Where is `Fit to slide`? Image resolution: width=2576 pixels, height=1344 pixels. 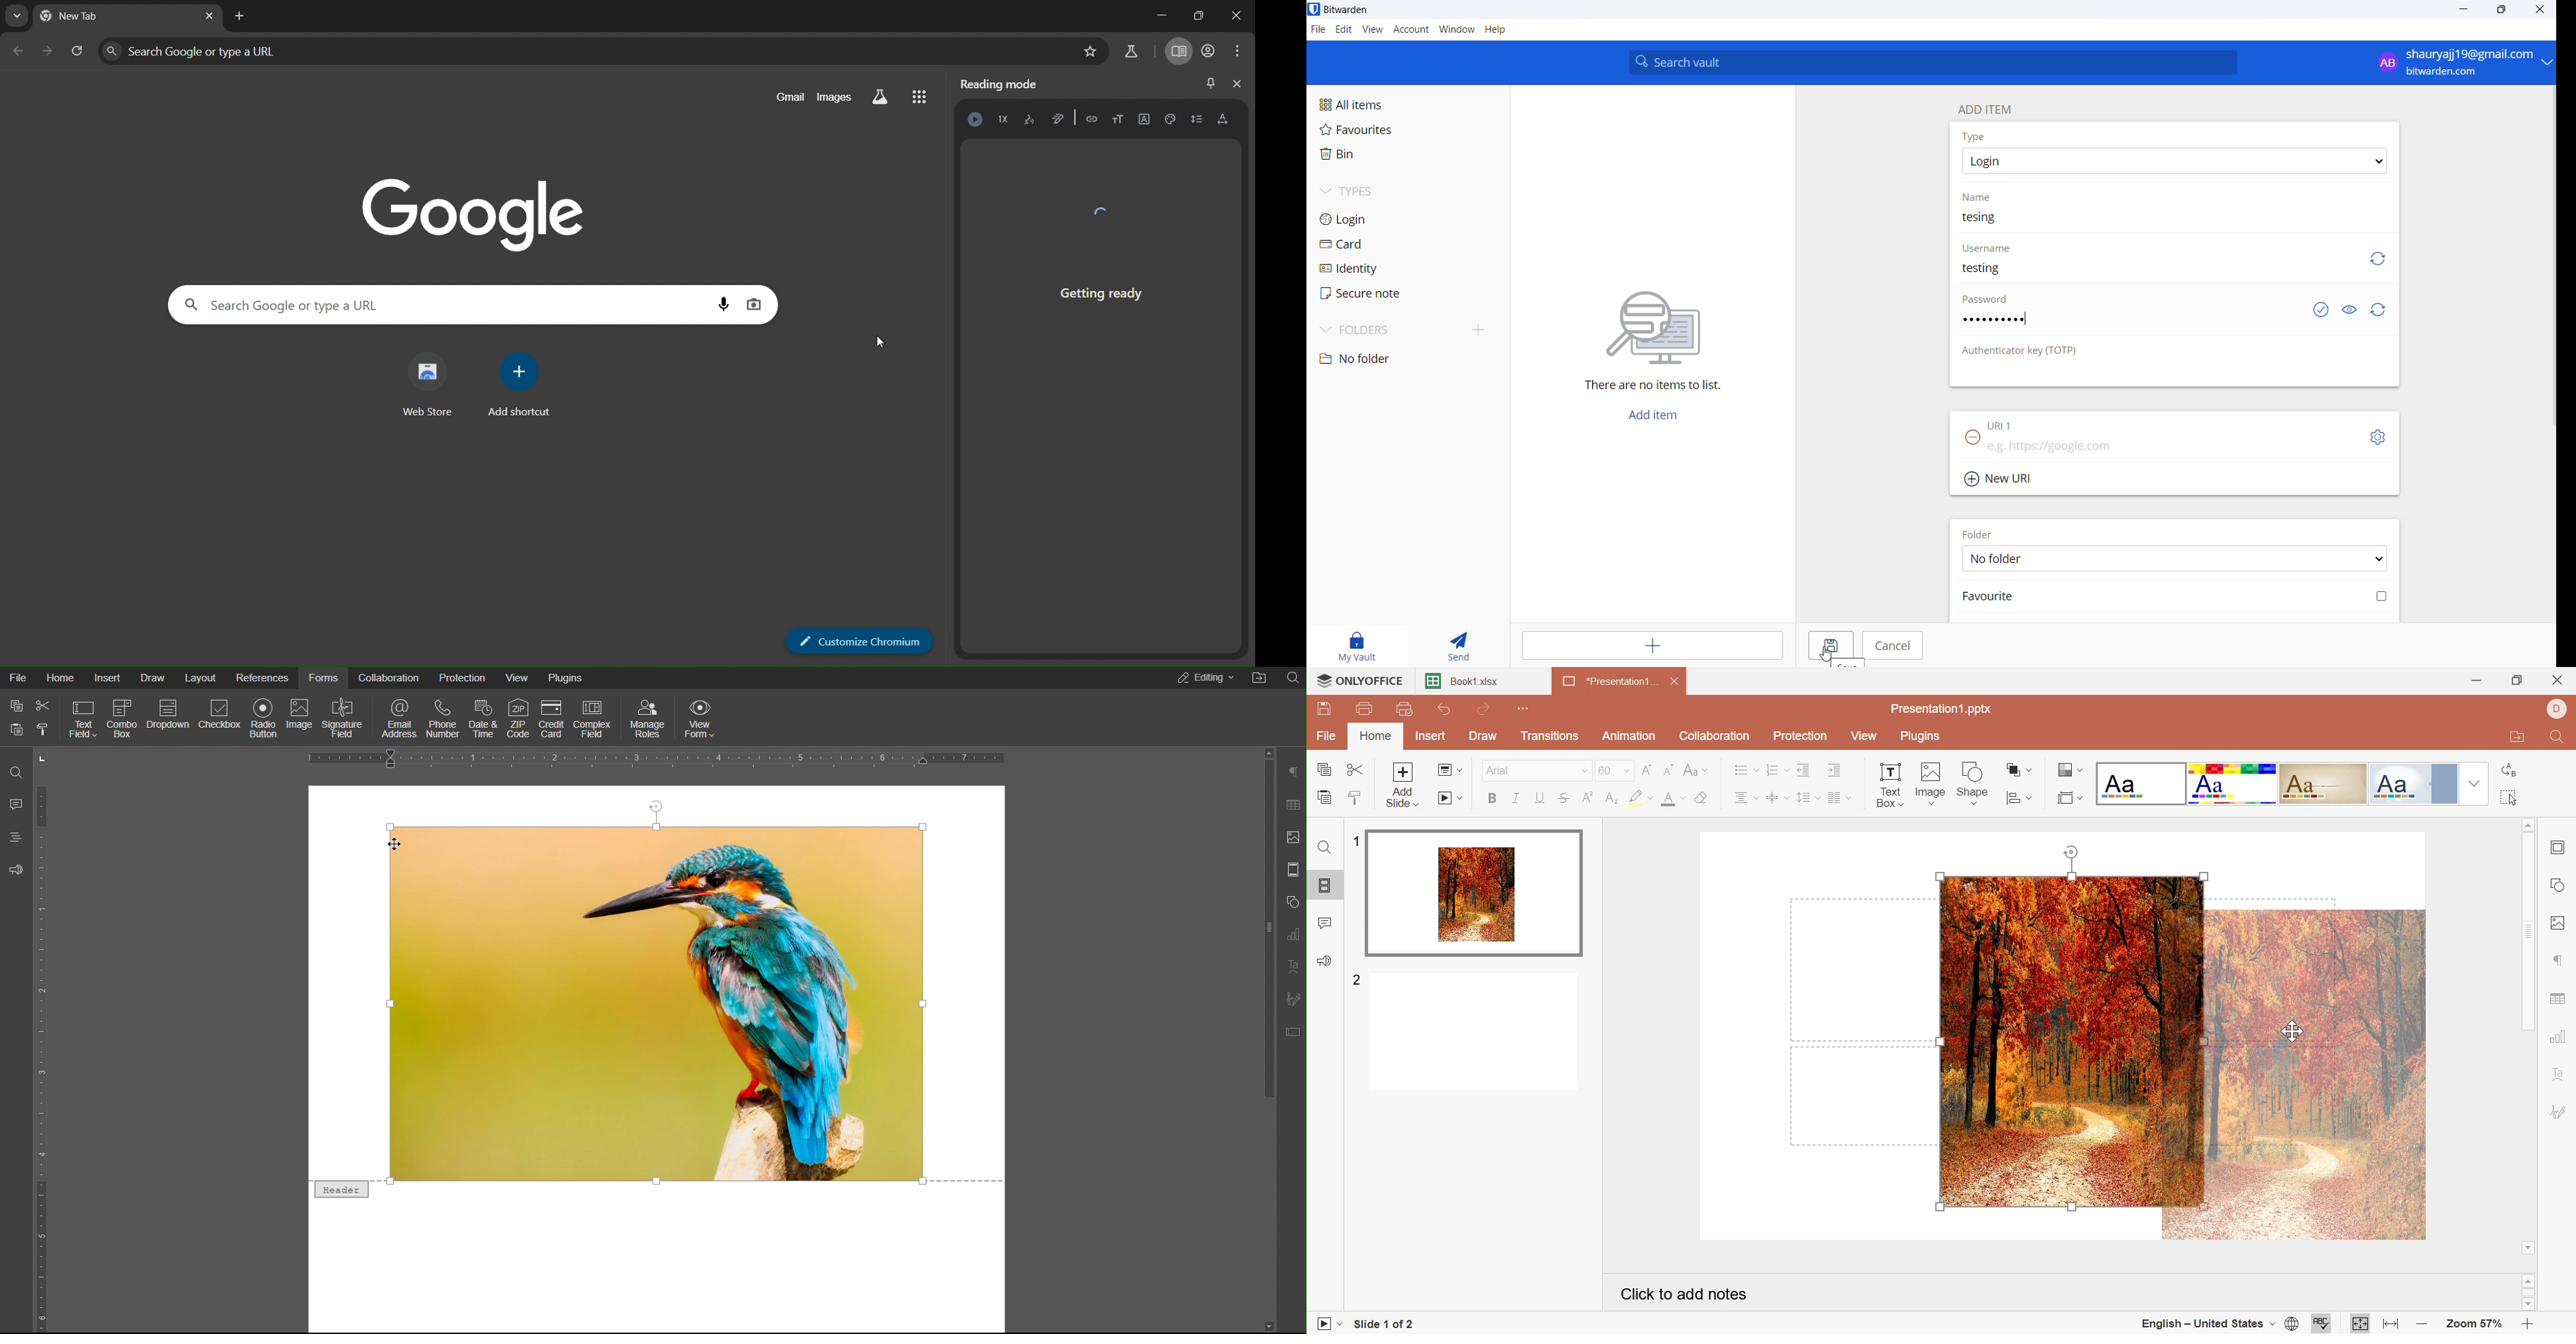
Fit to slide is located at coordinates (2360, 1323).